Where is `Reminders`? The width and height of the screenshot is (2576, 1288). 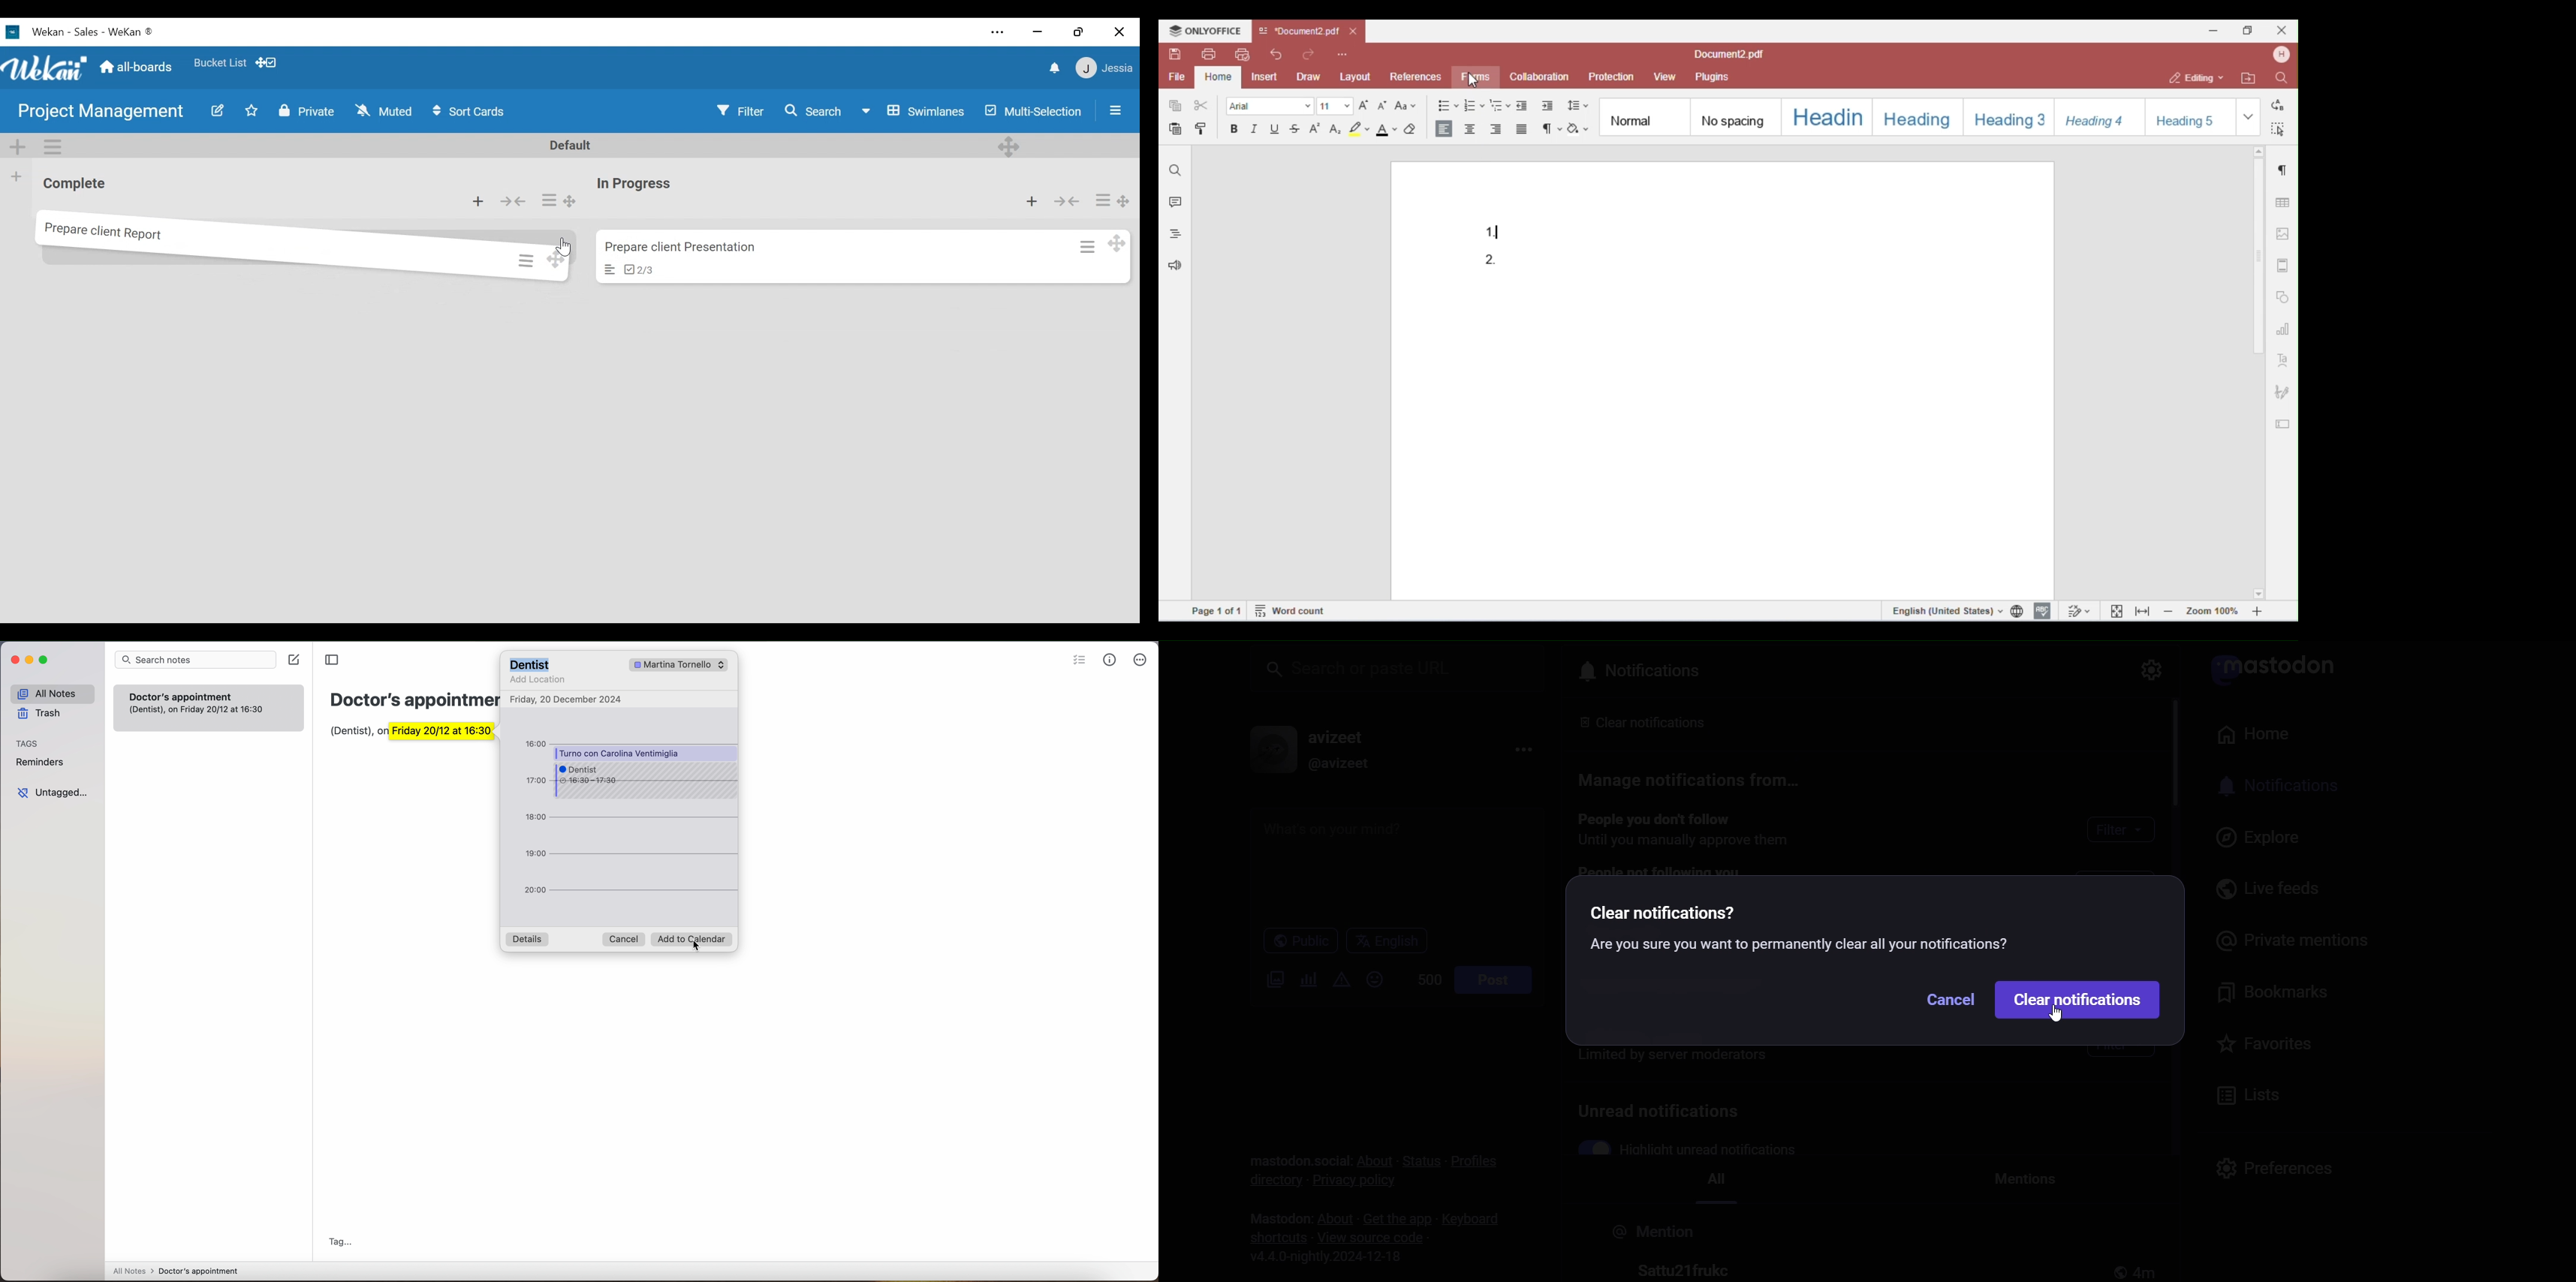
Reminders is located at coordinates (44, 762).